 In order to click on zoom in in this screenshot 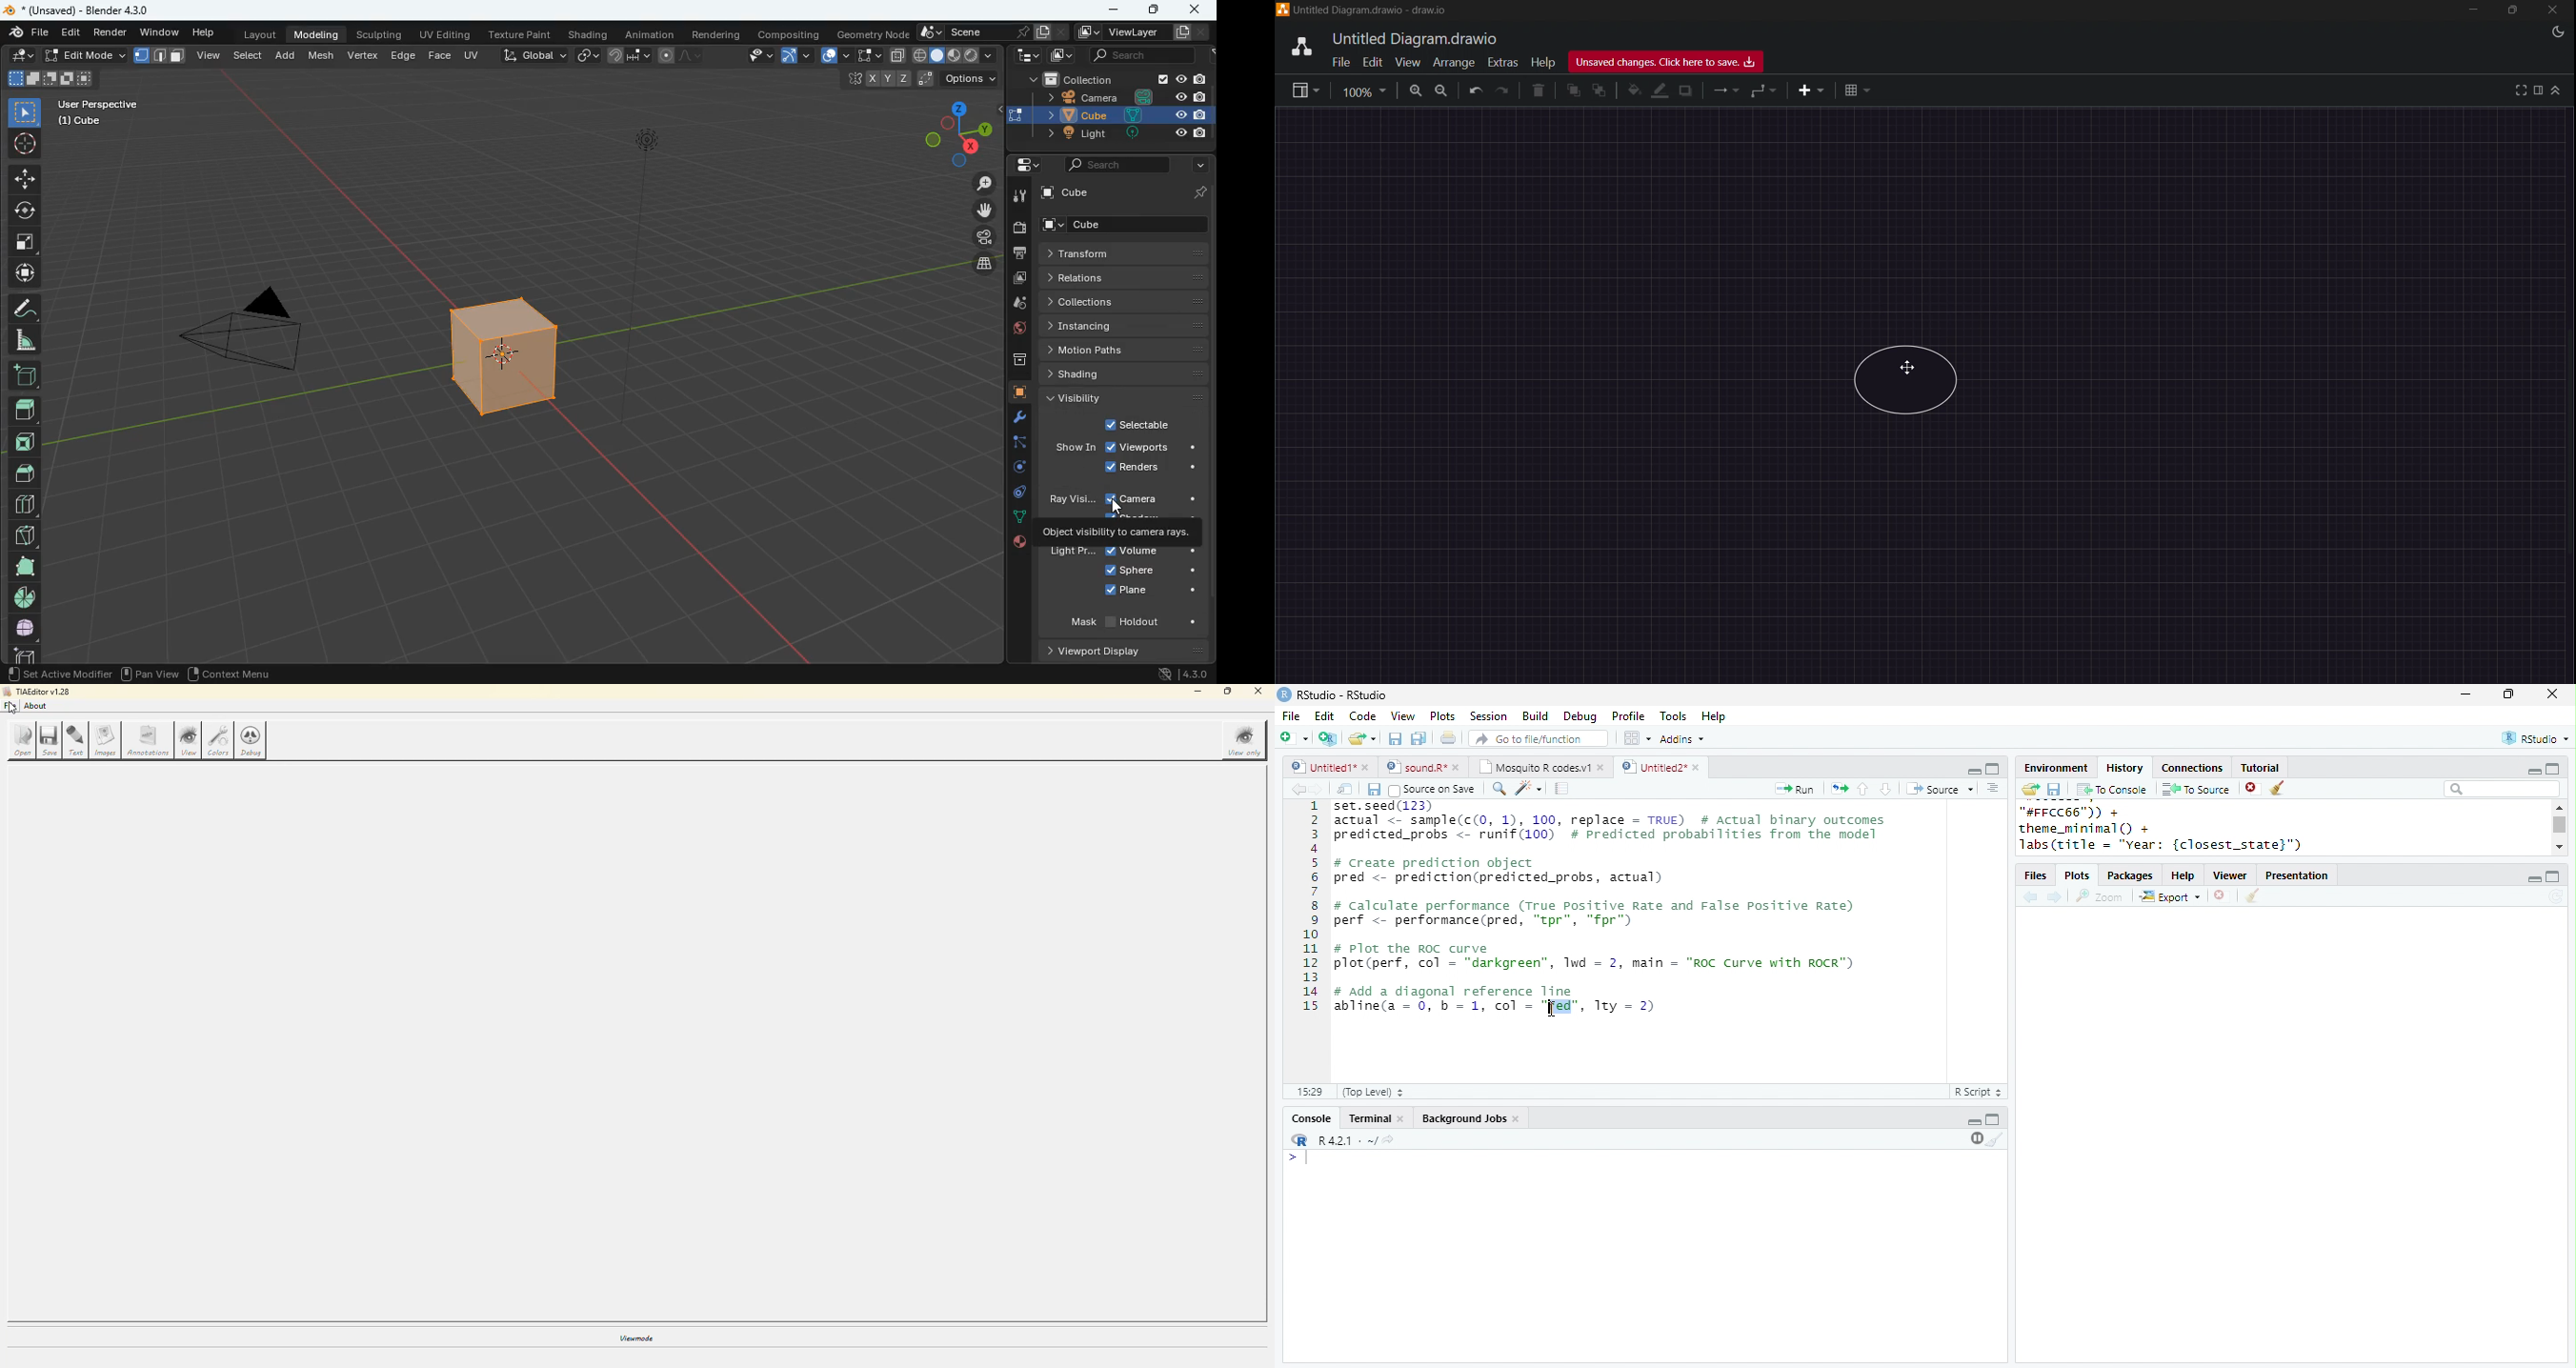, I will do `click(1416, 92)`.